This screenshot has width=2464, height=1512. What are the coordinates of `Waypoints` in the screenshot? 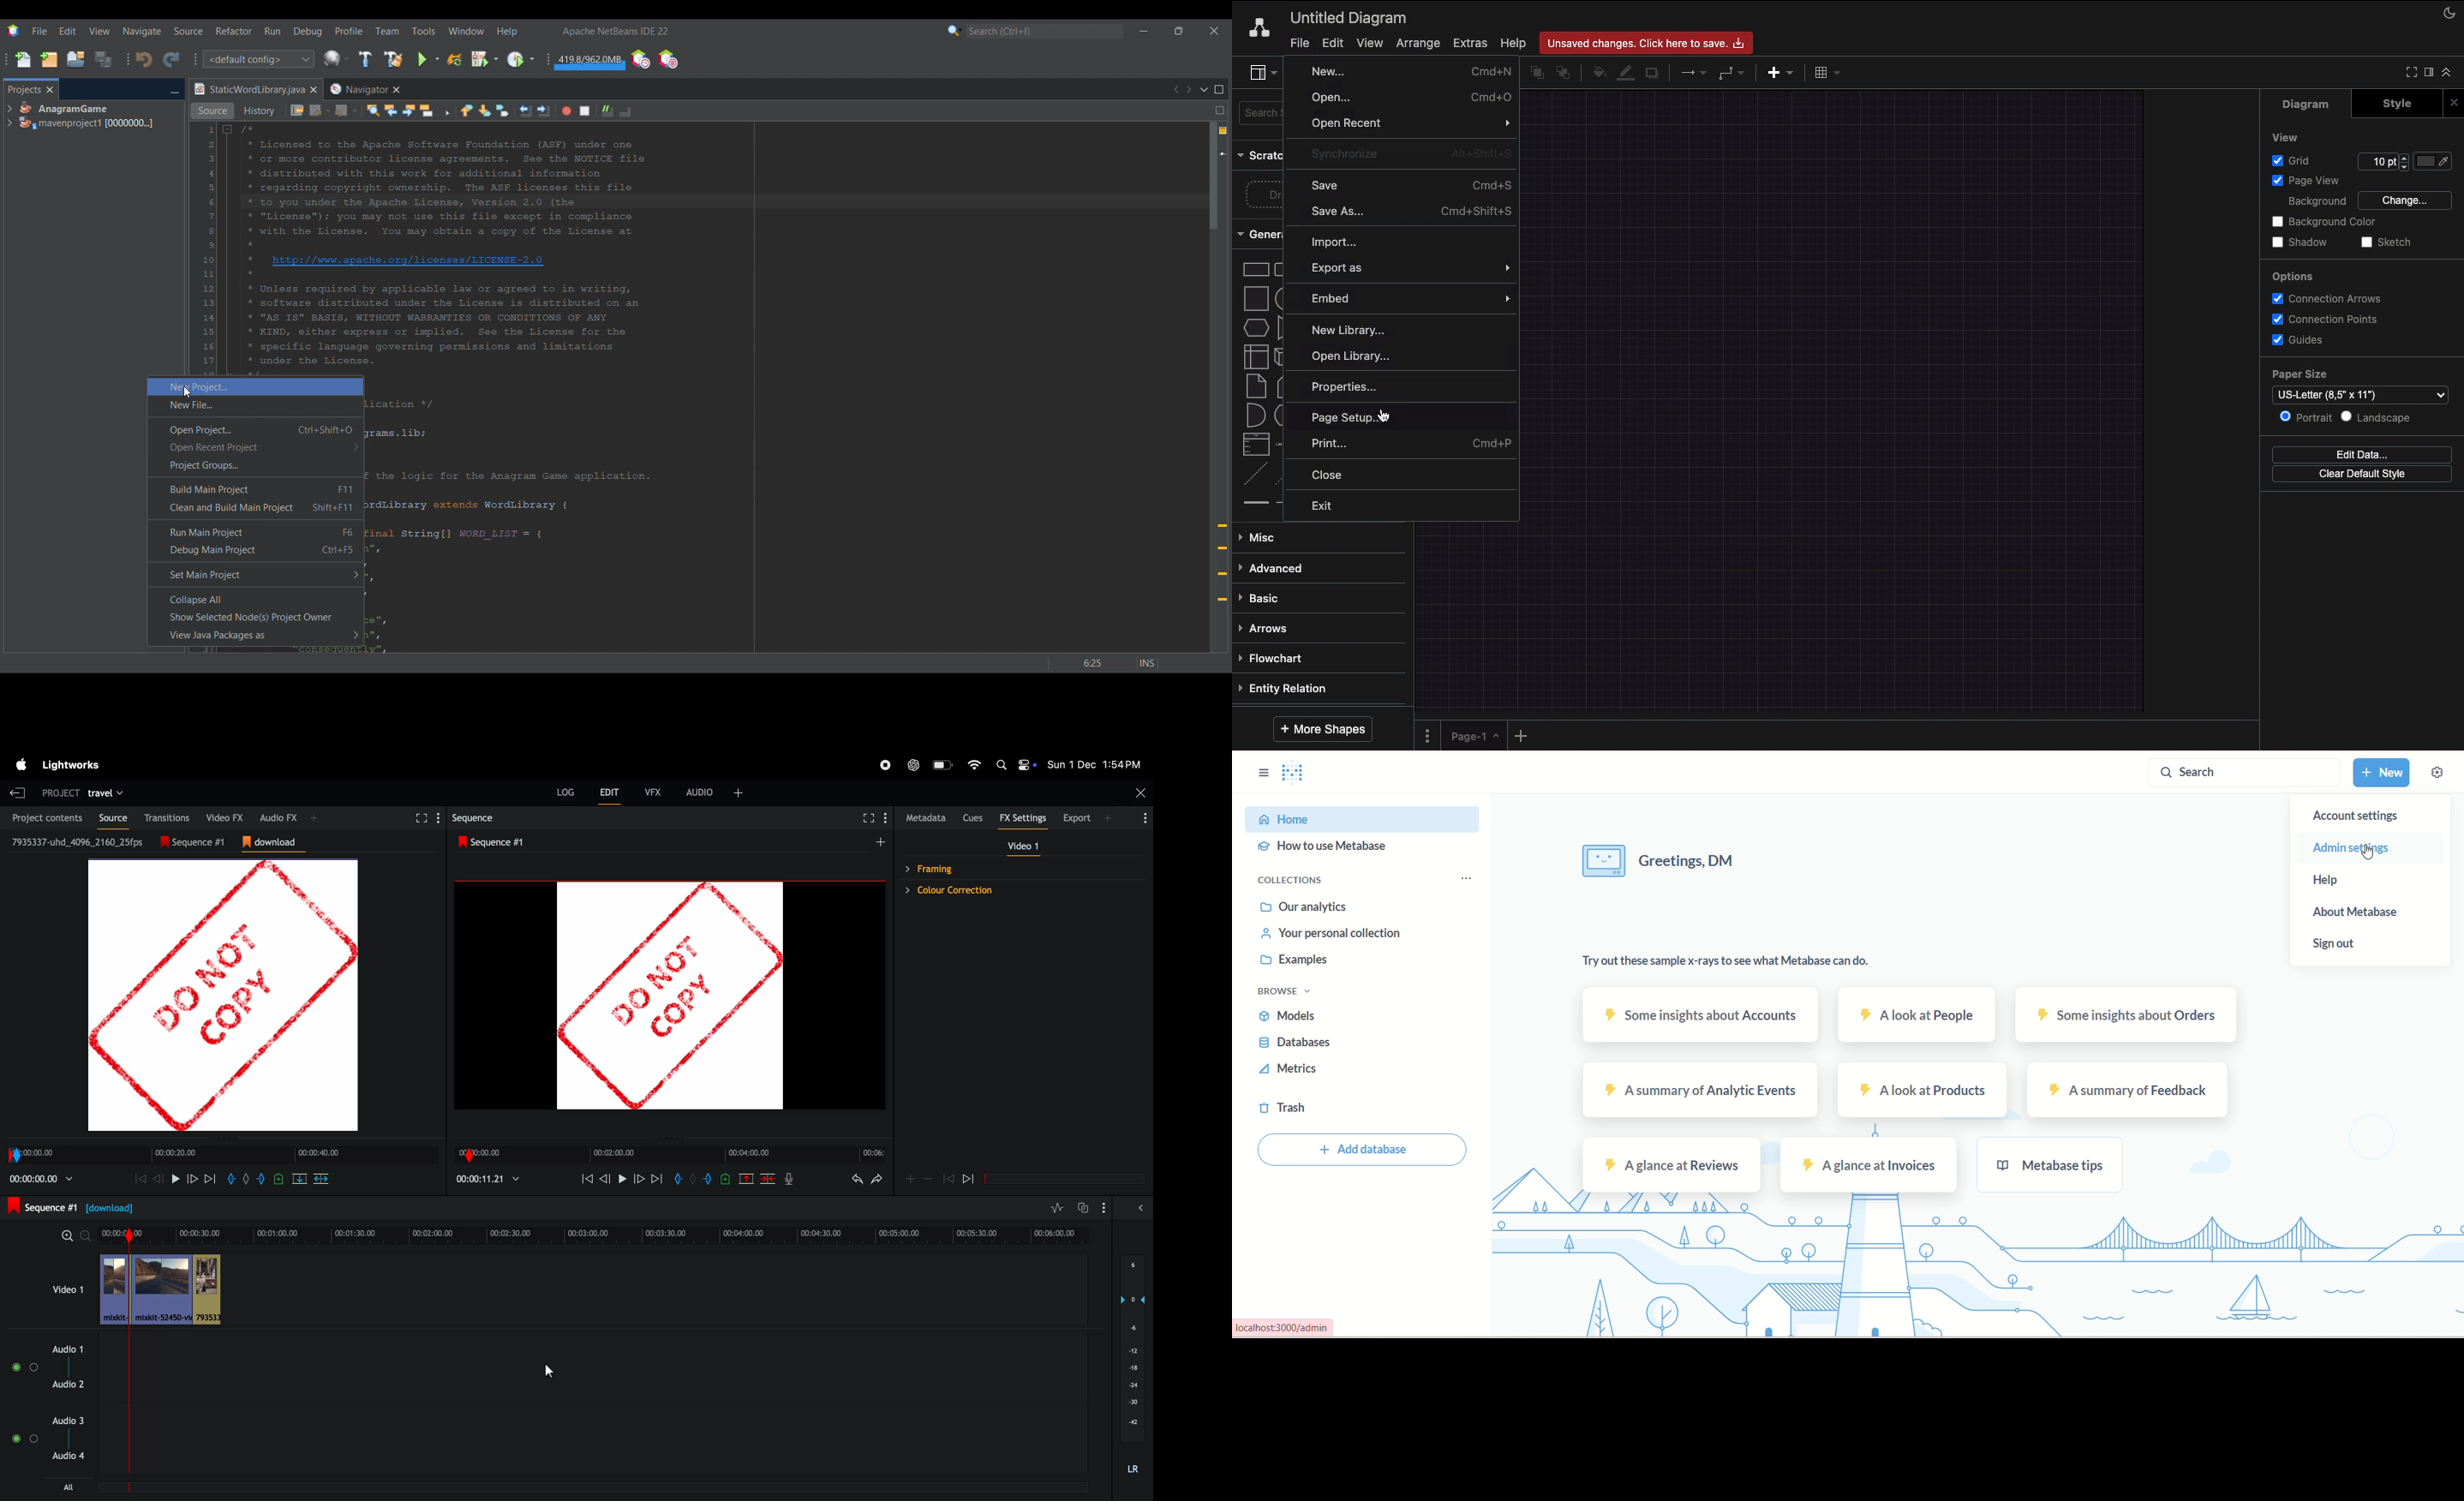 It's located at (1732, 75).